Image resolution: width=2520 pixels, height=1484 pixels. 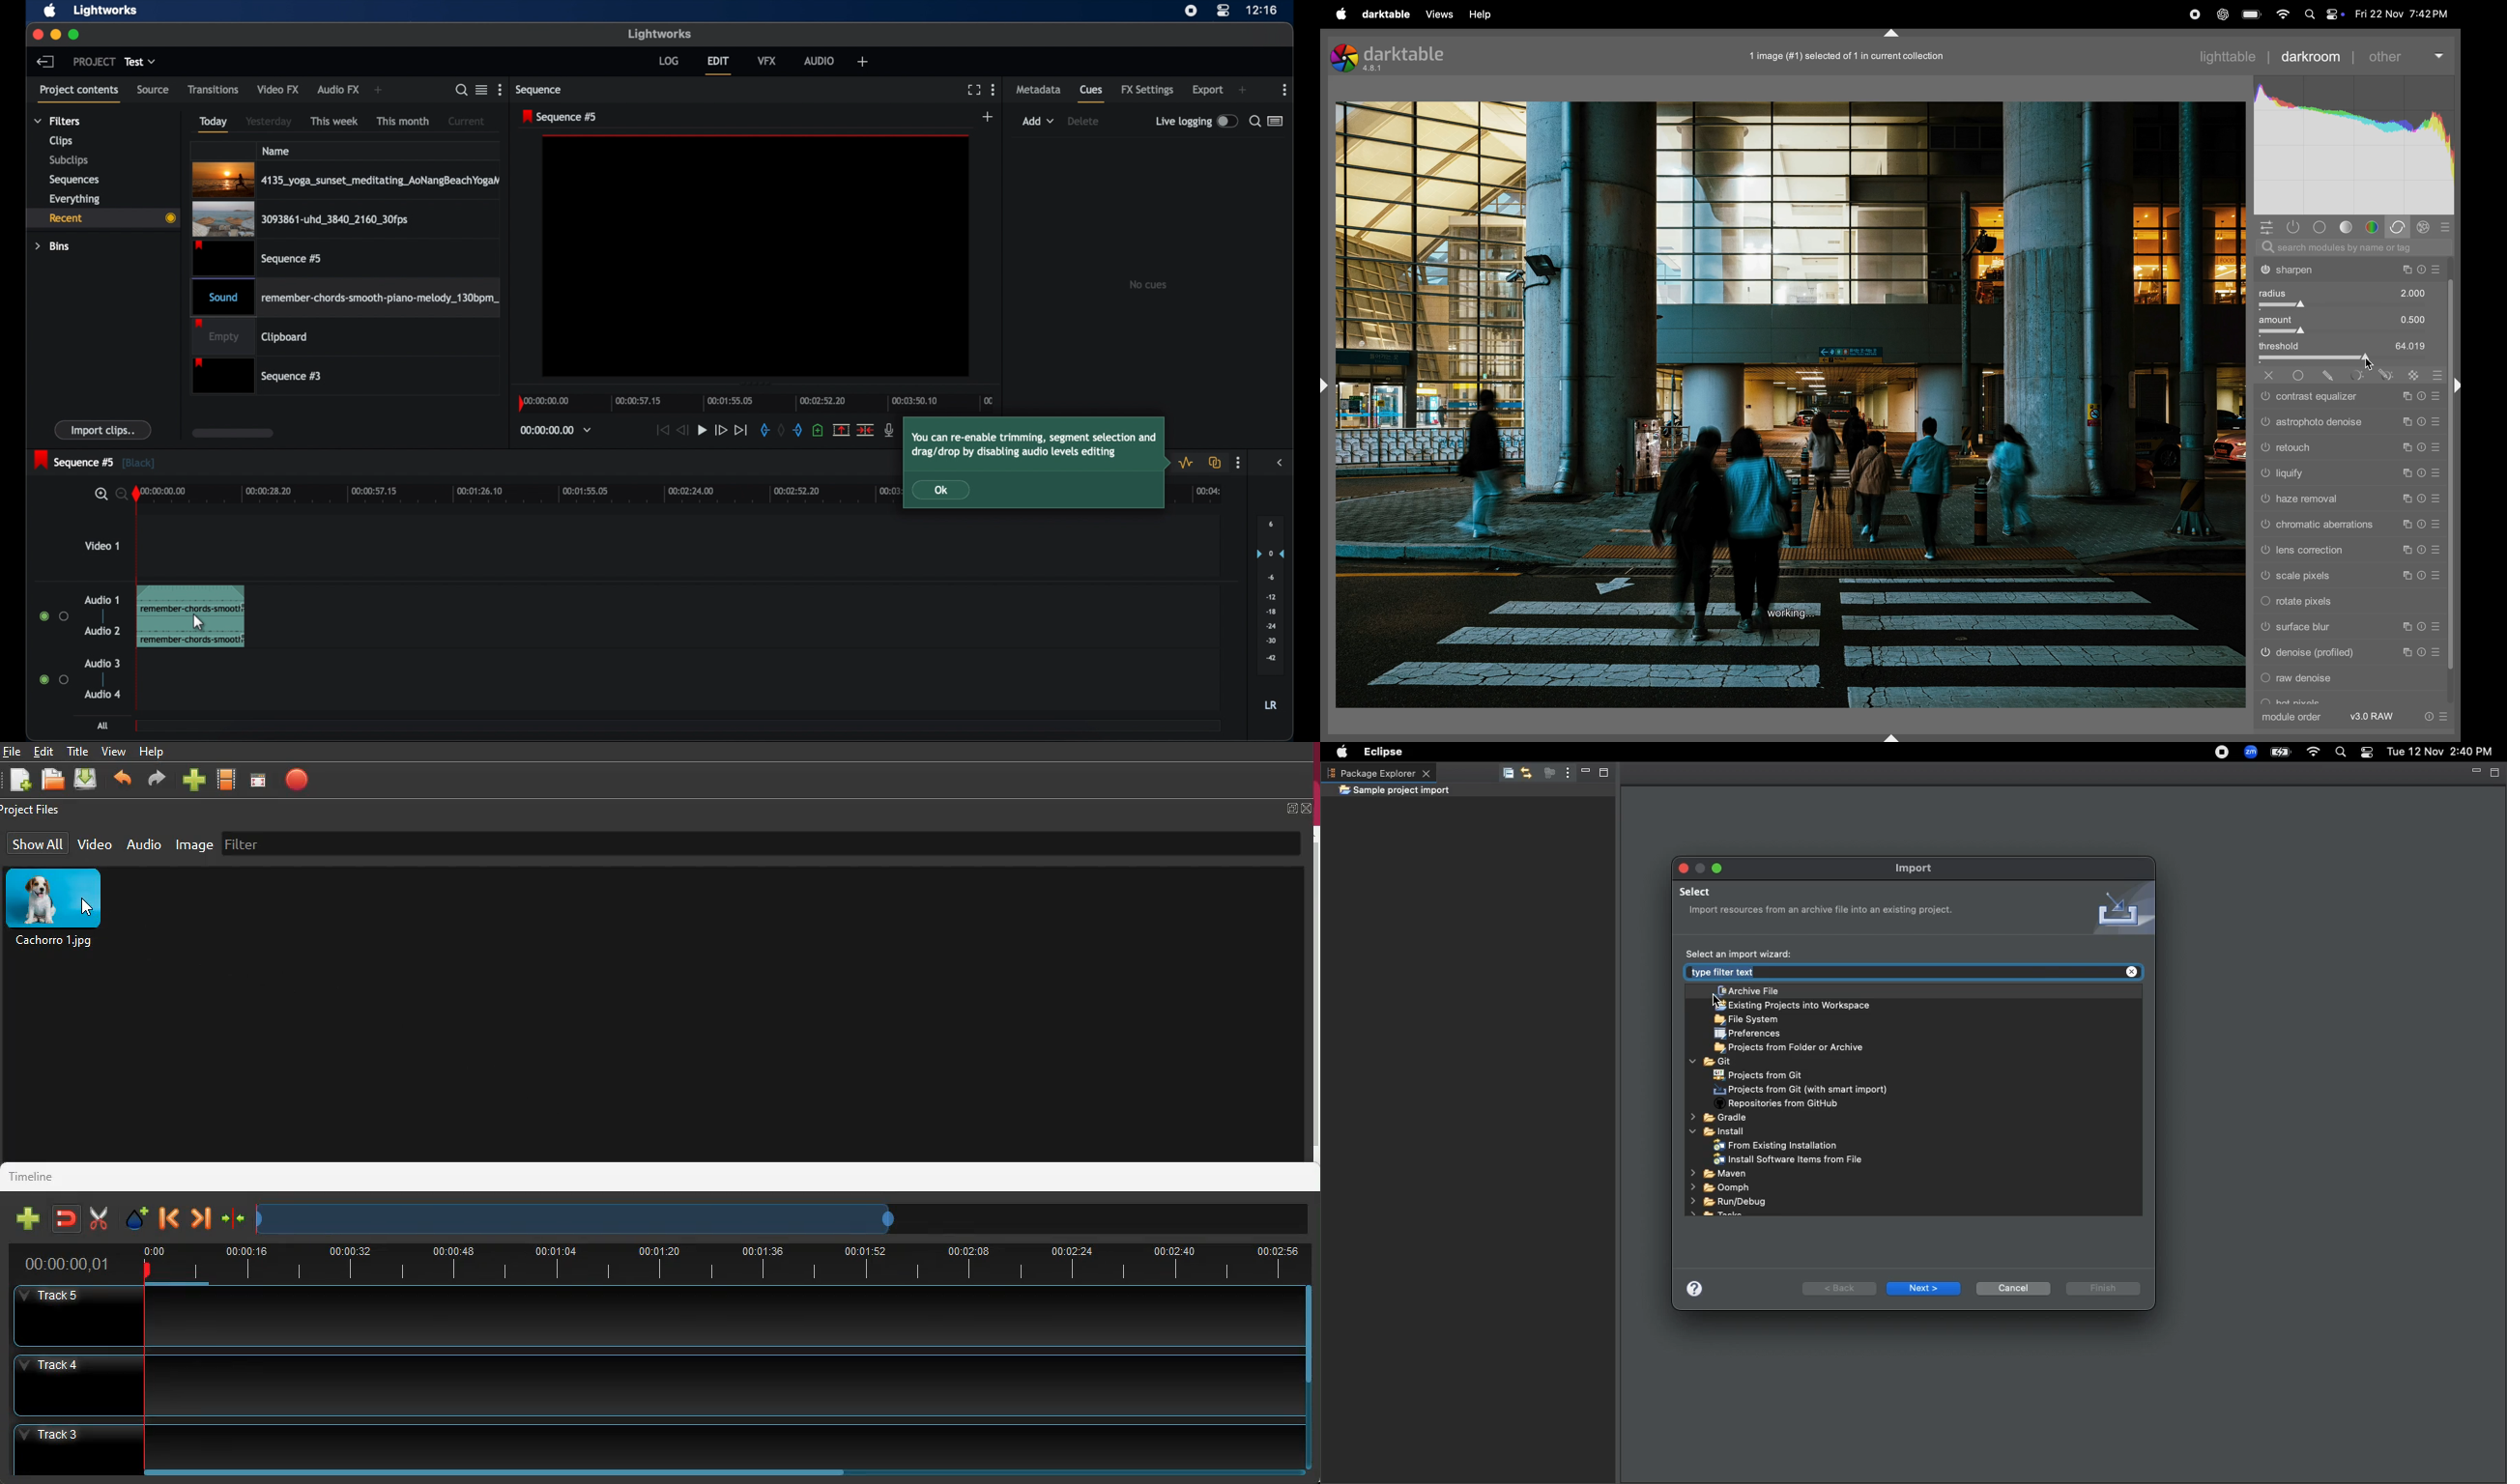 What do you see at coordinates (500, 90) in the screenshot?
I see `more options` at bounding box center [500, 90].